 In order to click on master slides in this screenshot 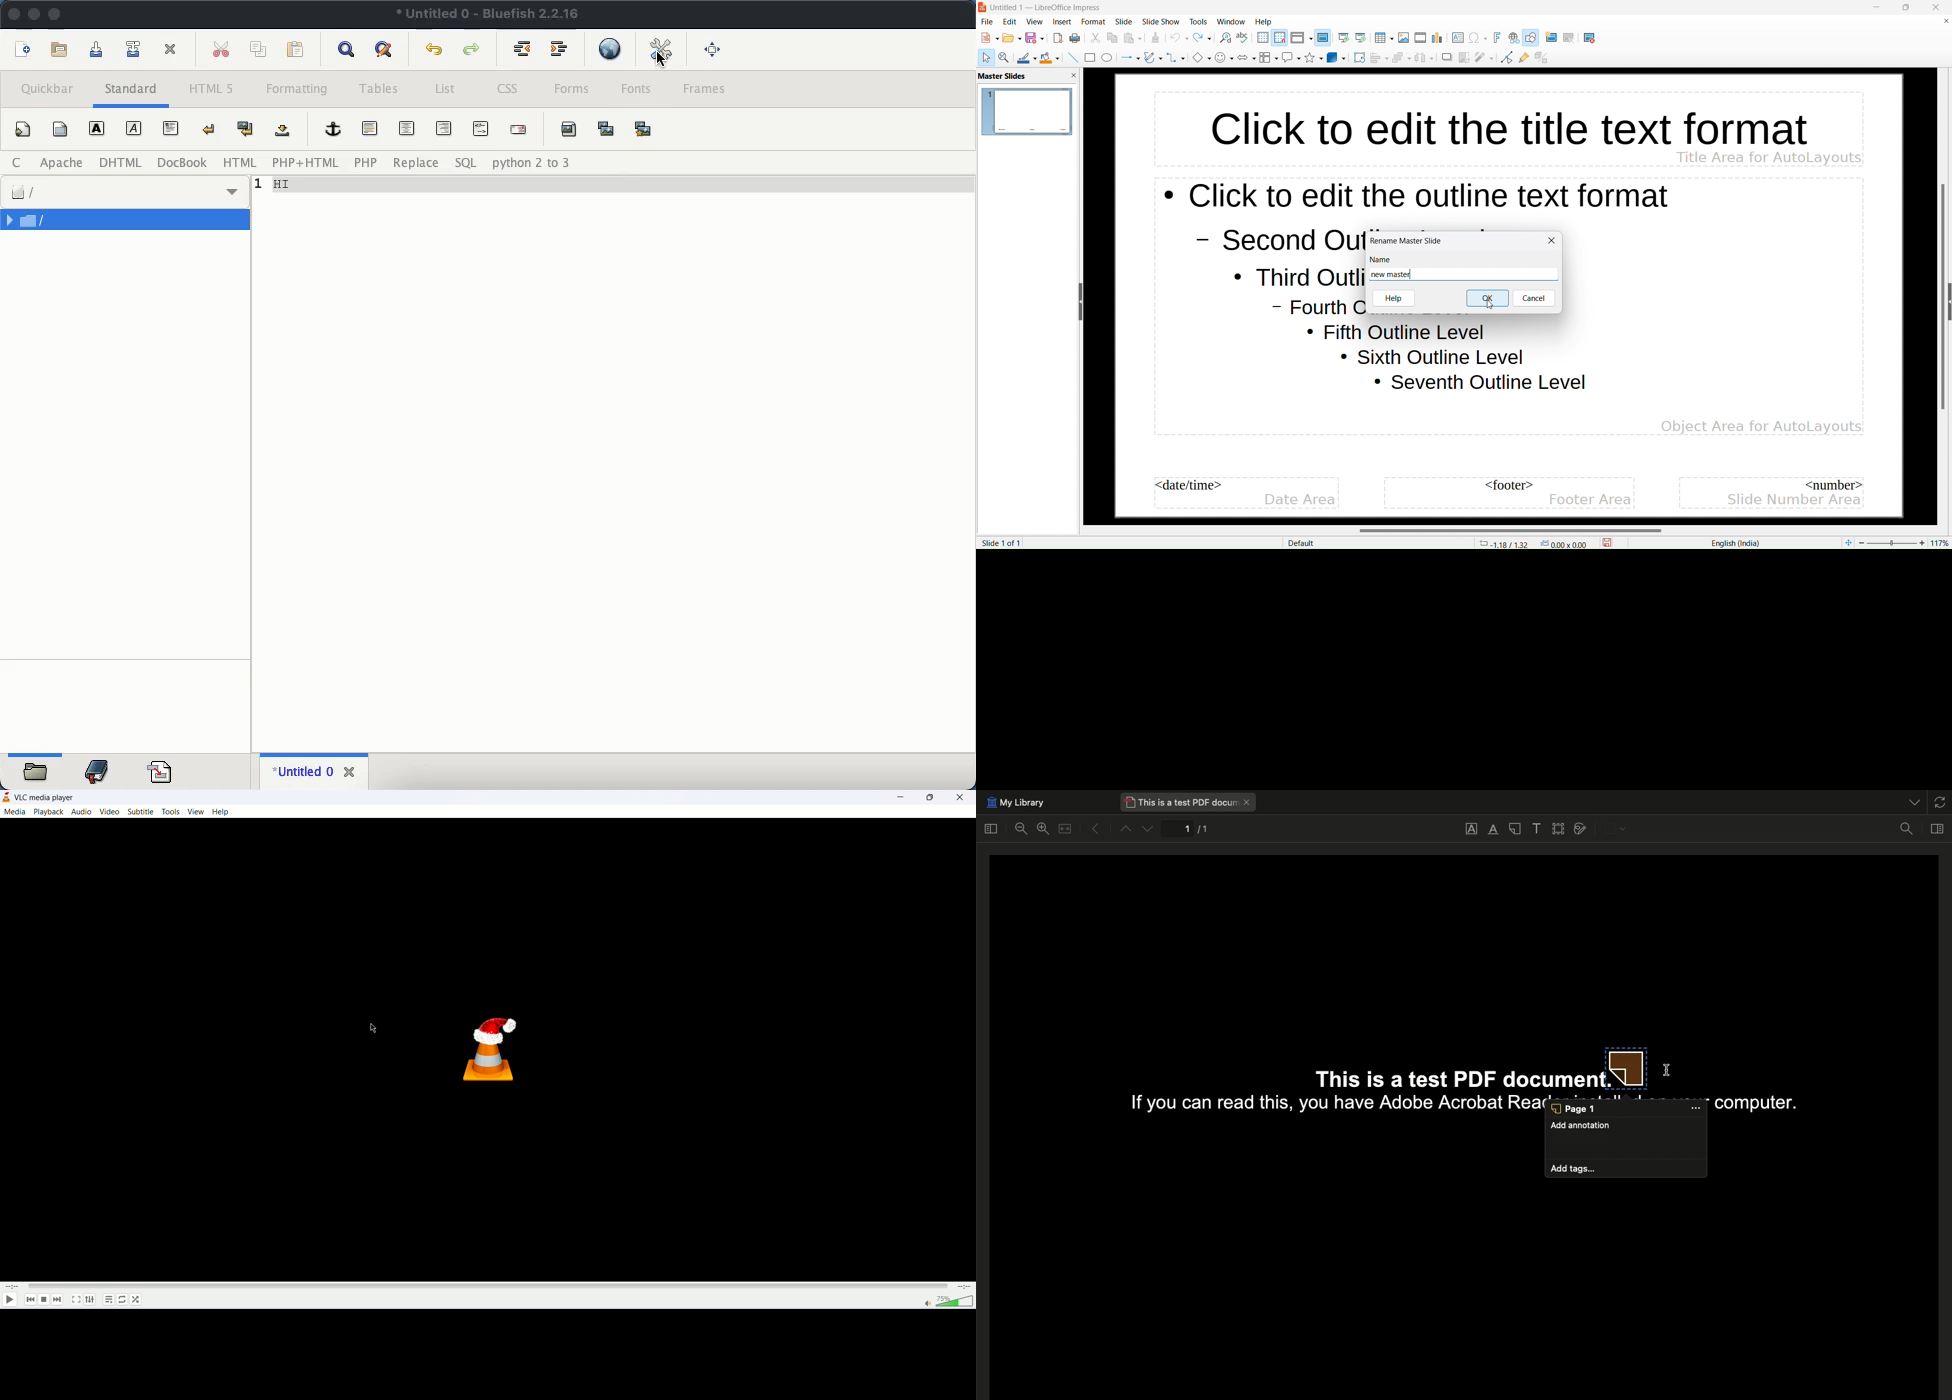, I will do `click(1002, 76)`.